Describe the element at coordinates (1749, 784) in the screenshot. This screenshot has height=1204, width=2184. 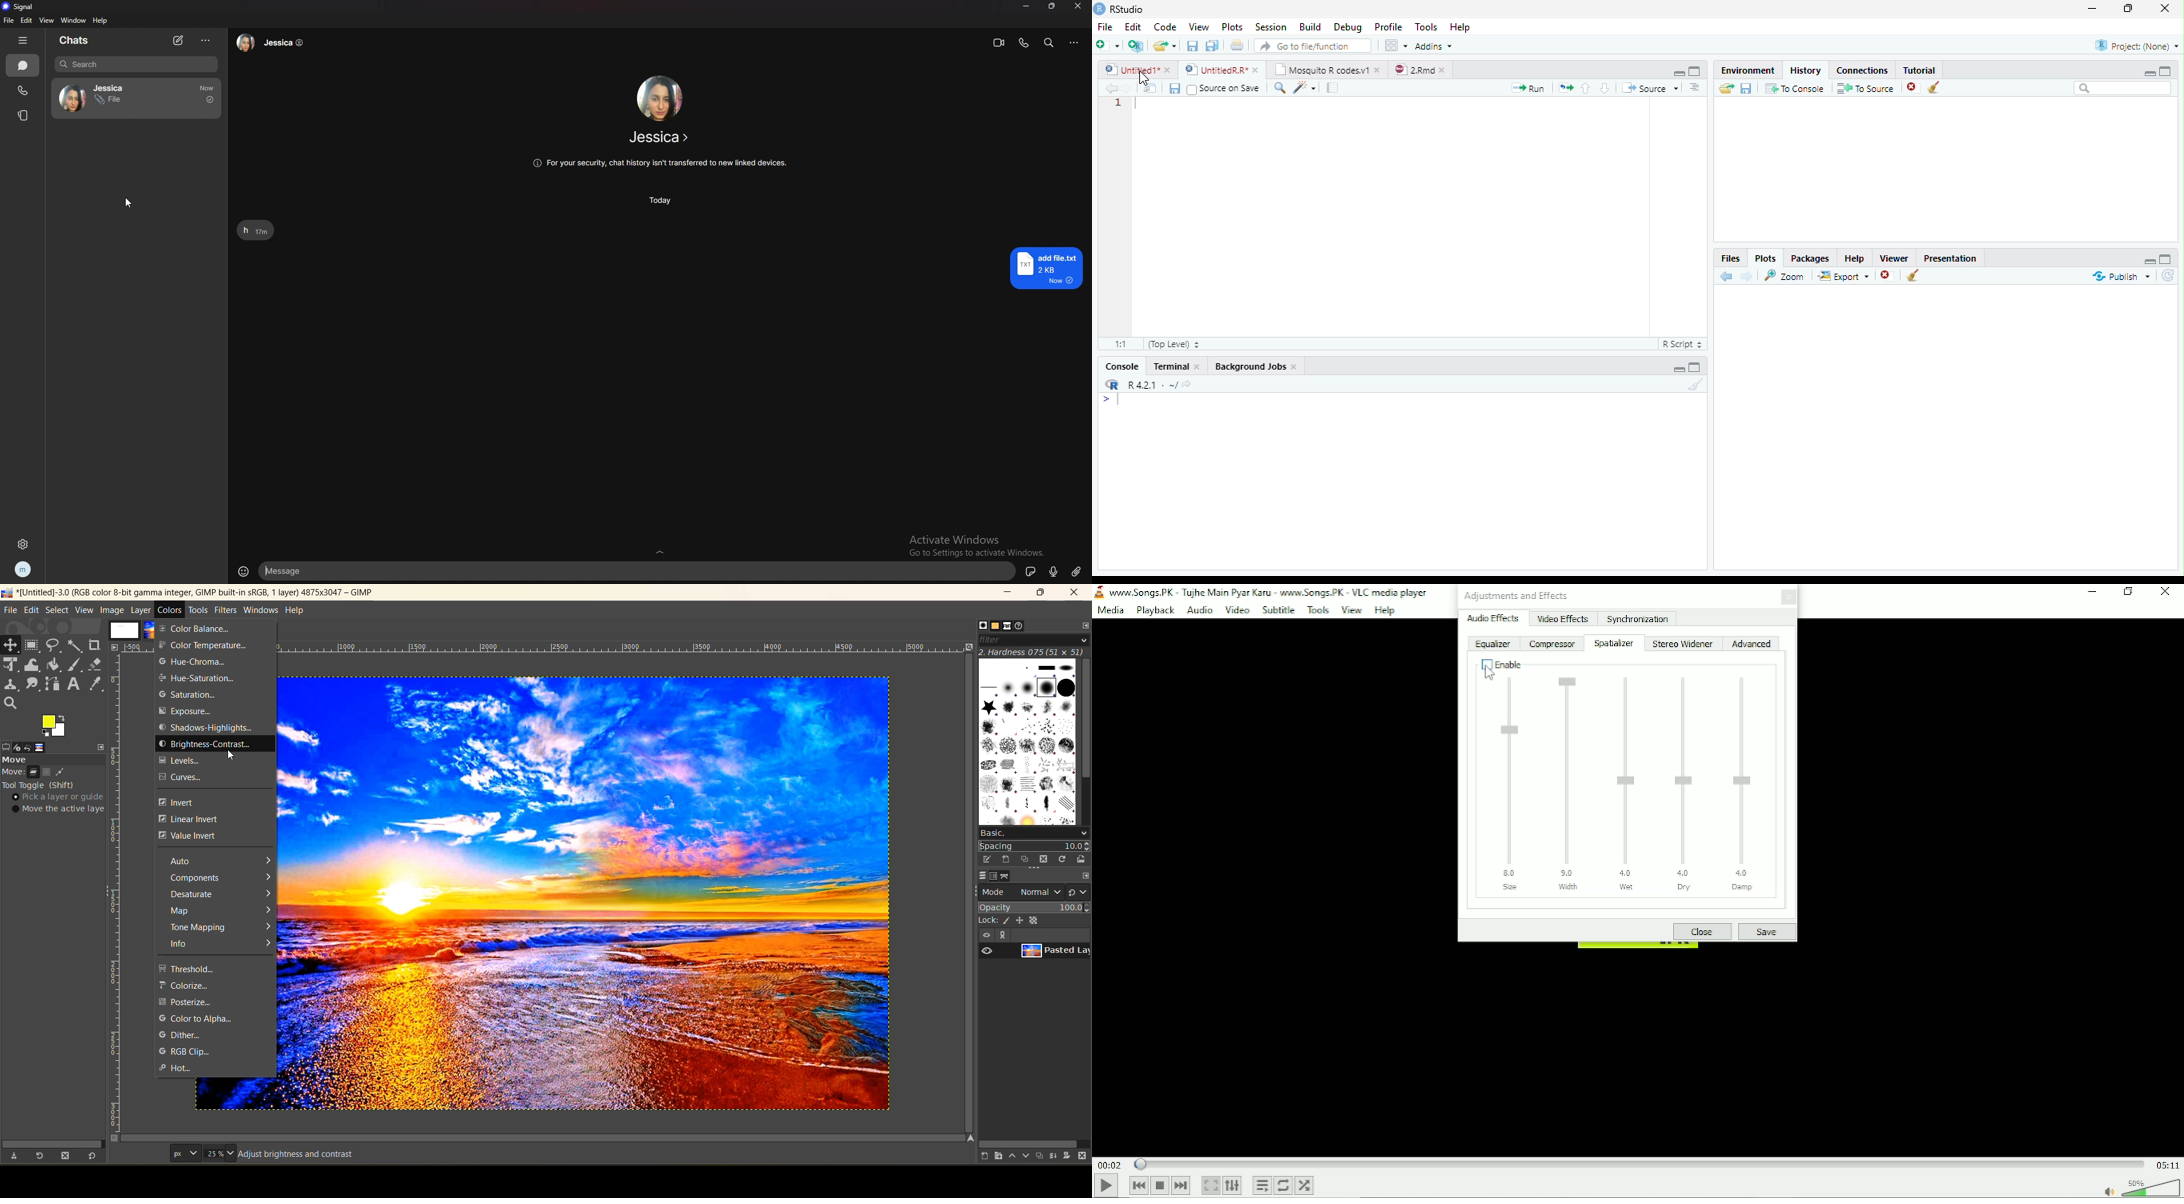
I see `Damp` at that location.